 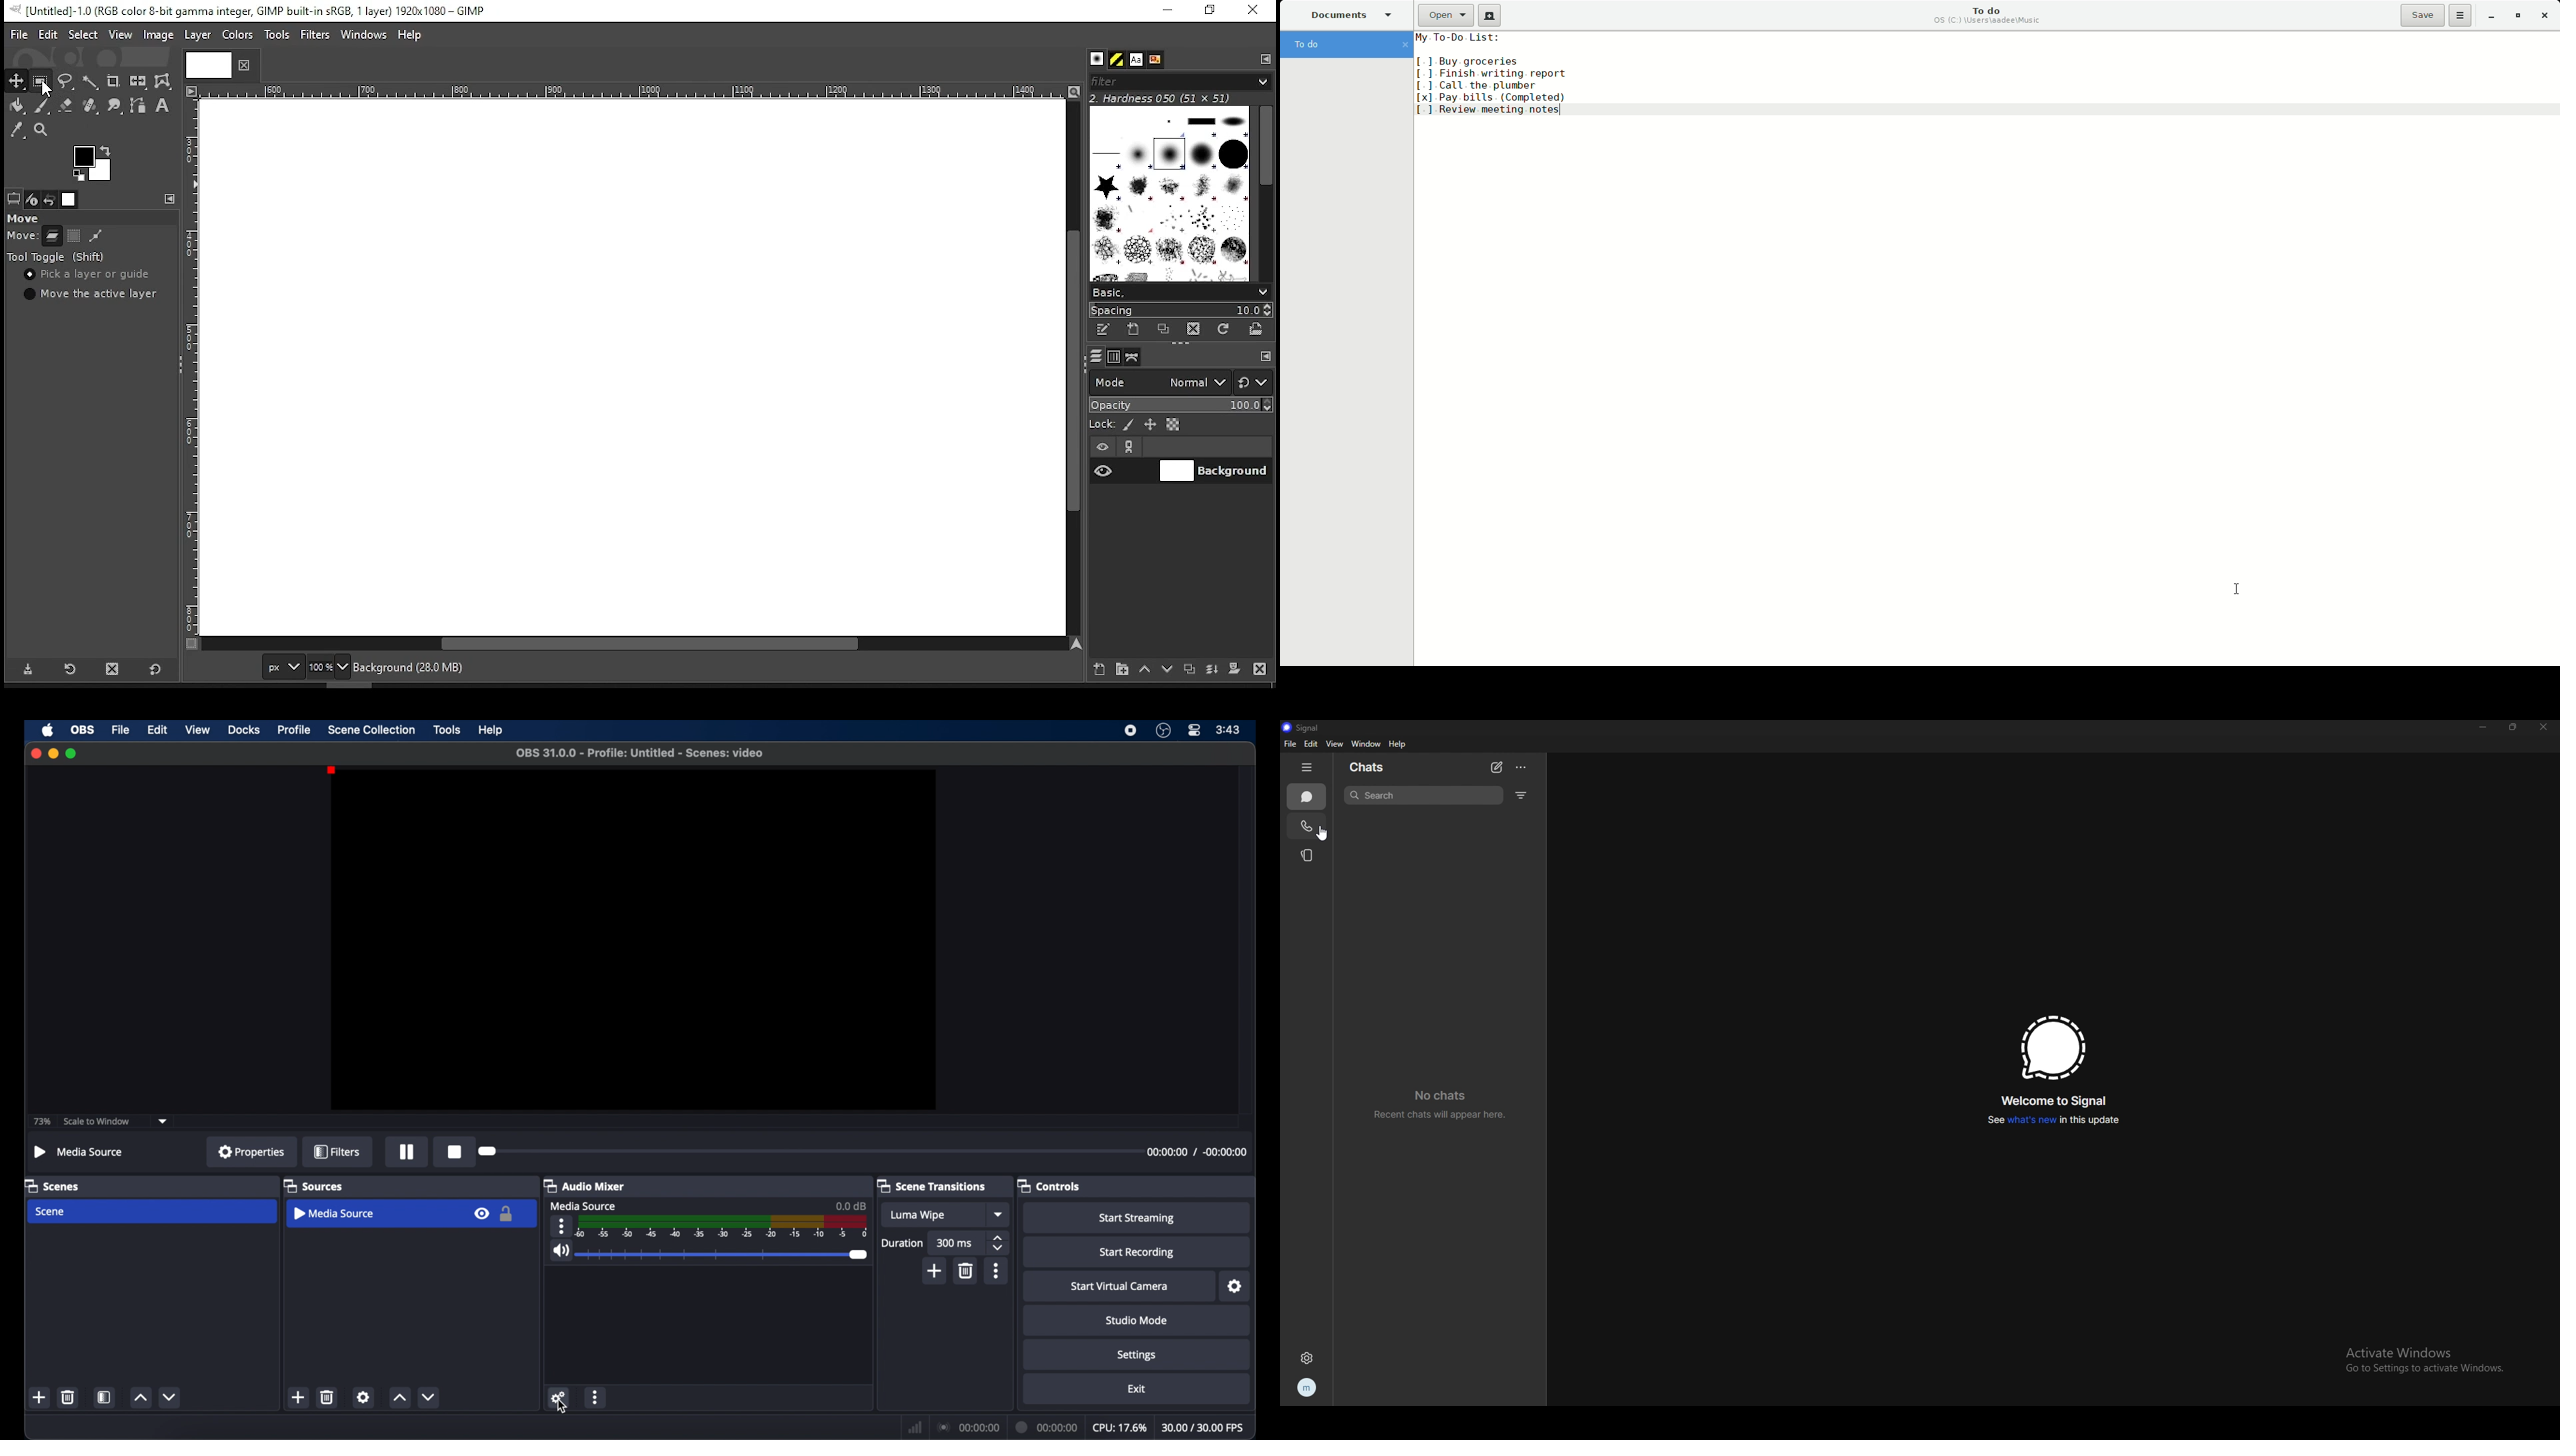 What do you see at coordinates (1154, 60) in the screenshot?
I see `document history` at bounding box center [1154, 60].